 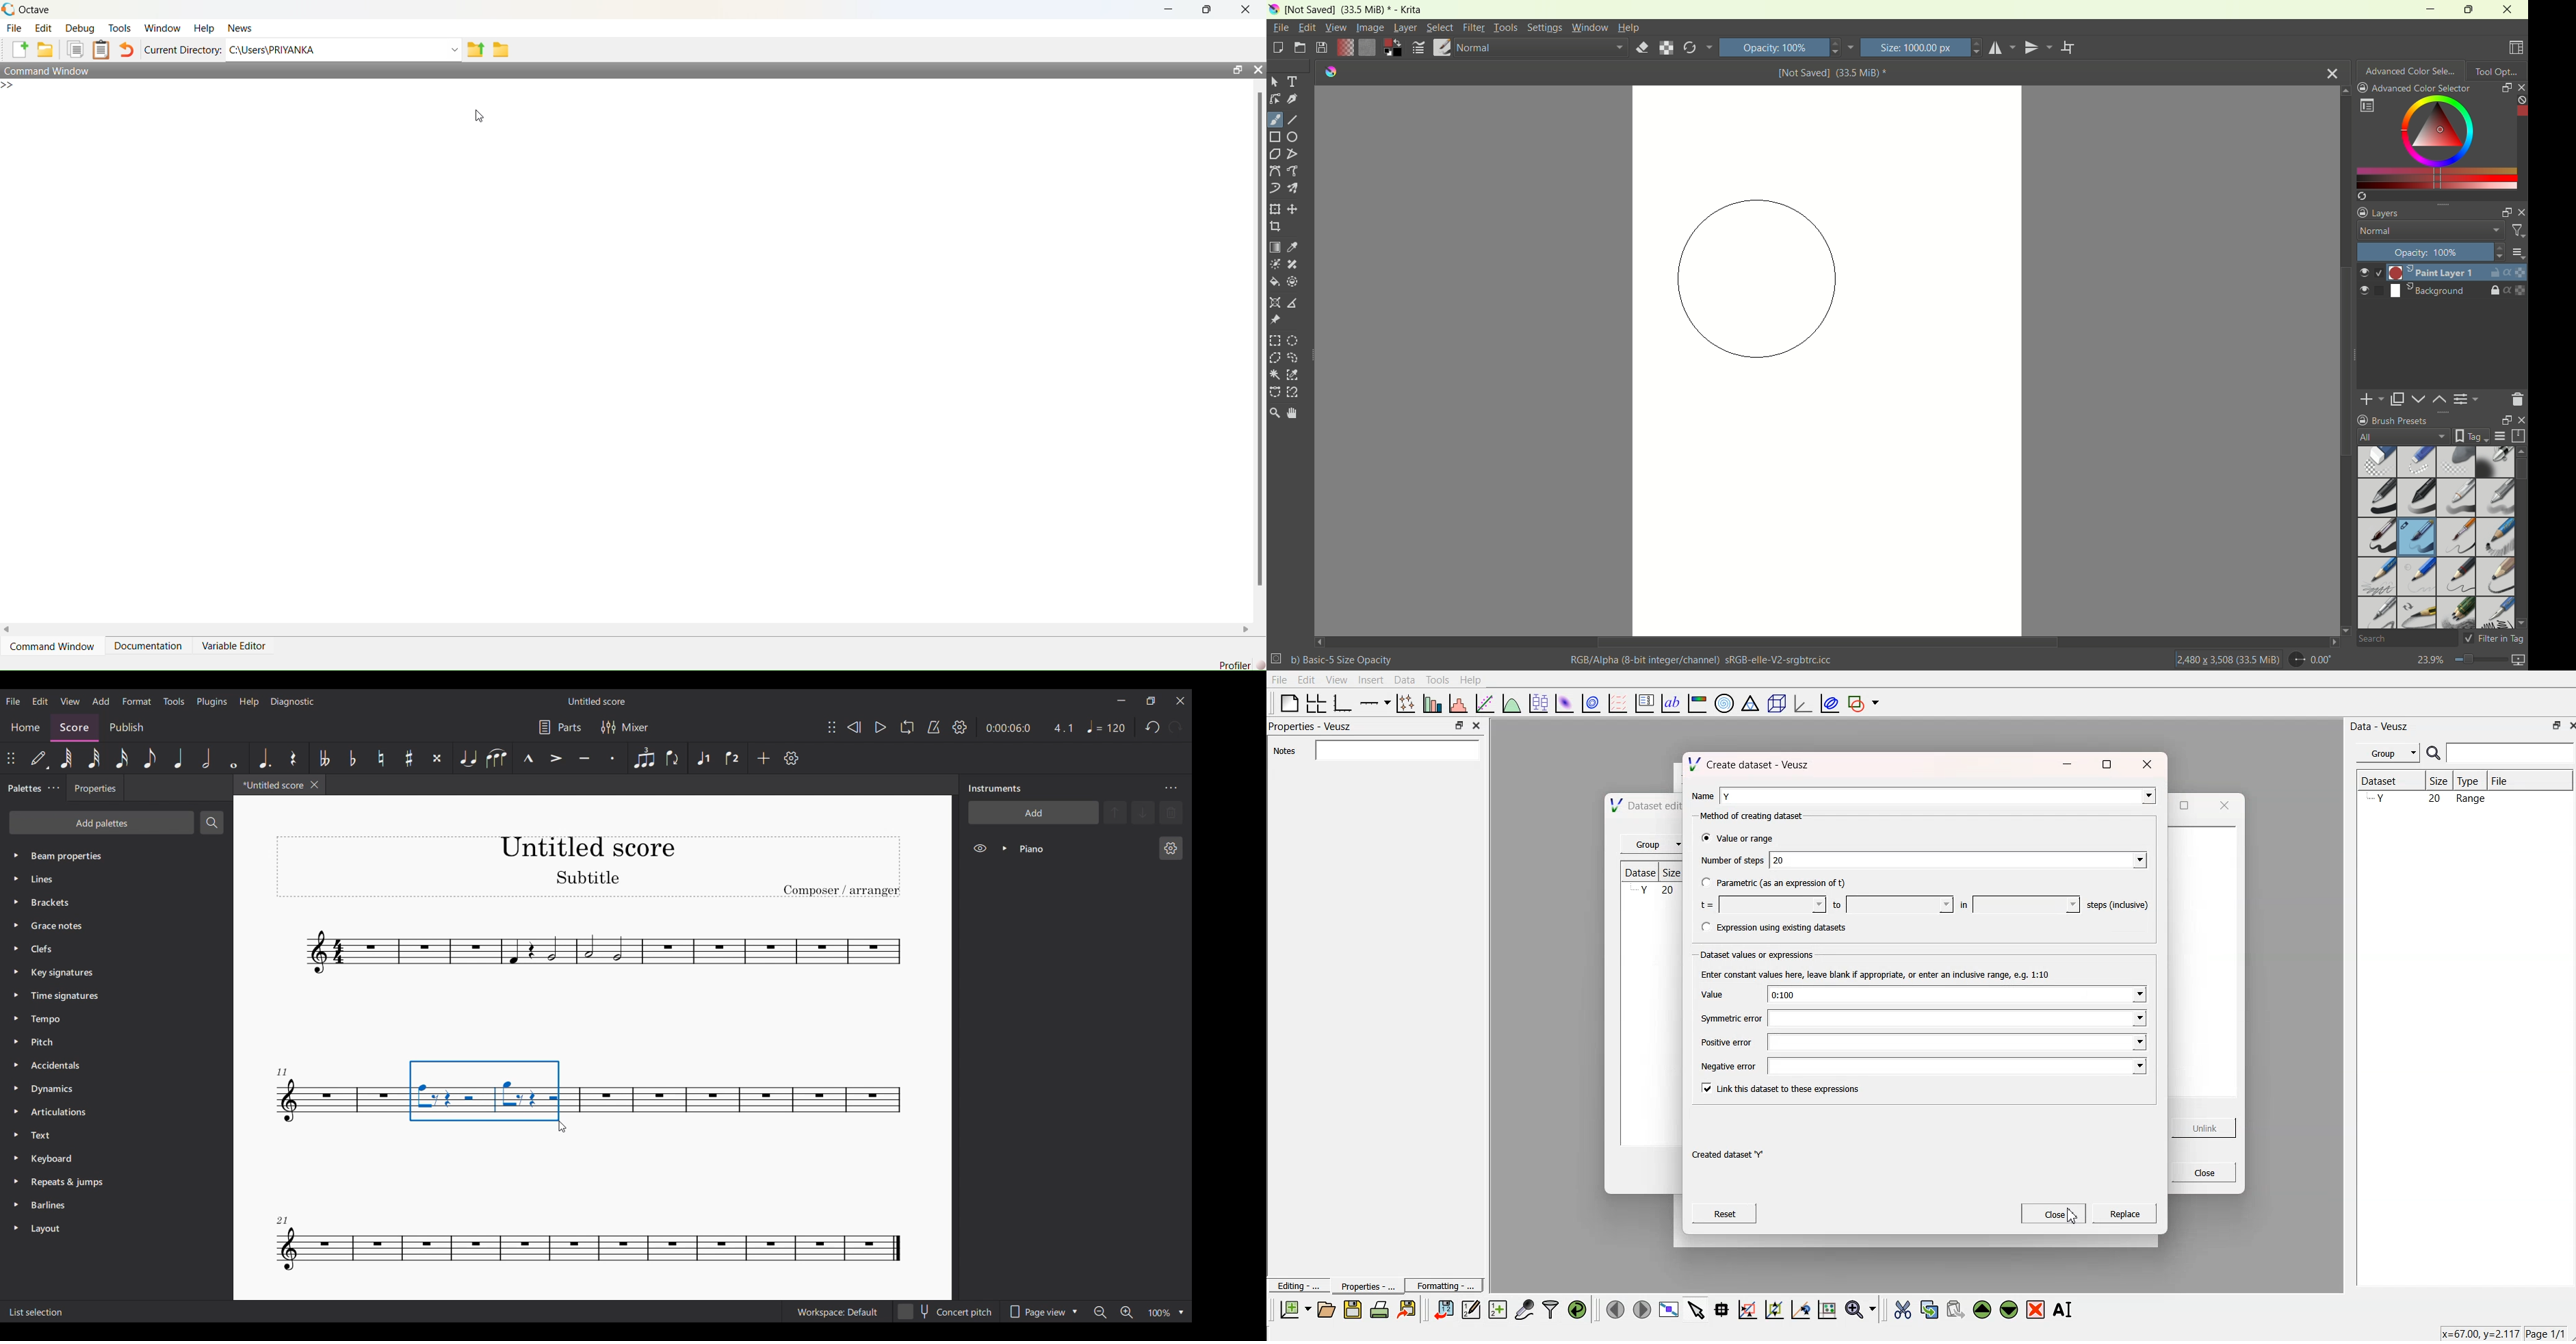 What do you see at coordinates (1274, 413) in the screenshot?
I see `zoom` at bounding box center [1274, 413].